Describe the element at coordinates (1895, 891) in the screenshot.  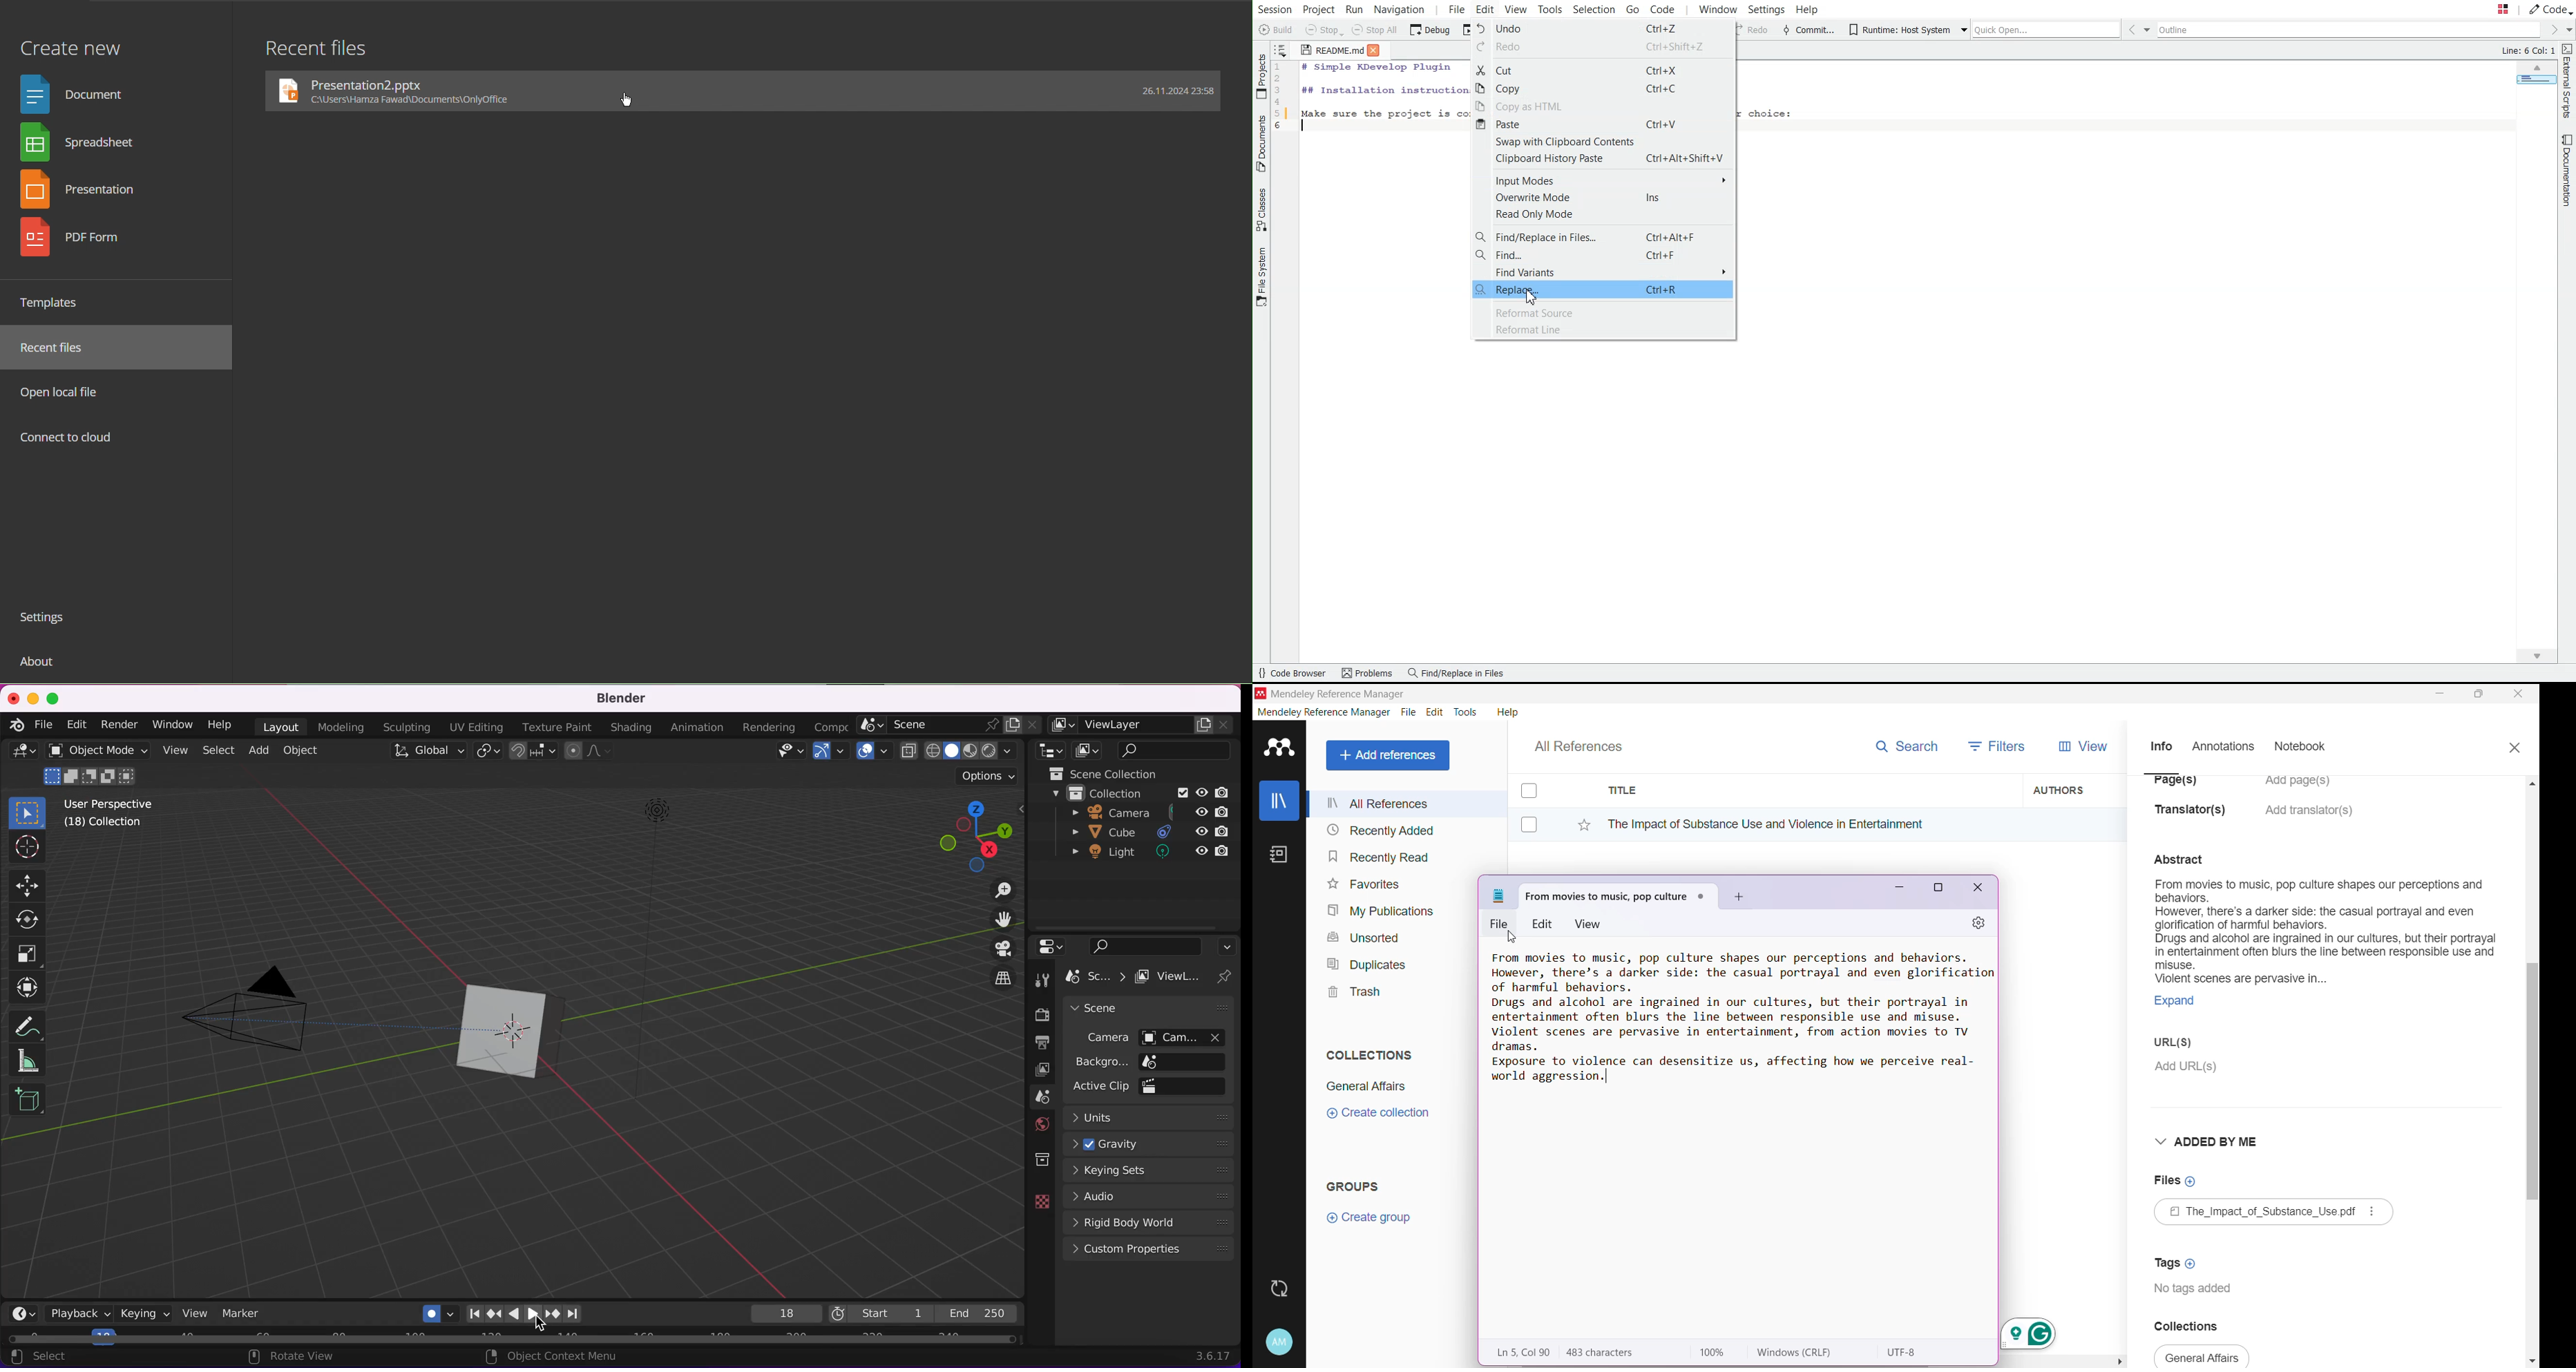
I see `Minimize` at that location.